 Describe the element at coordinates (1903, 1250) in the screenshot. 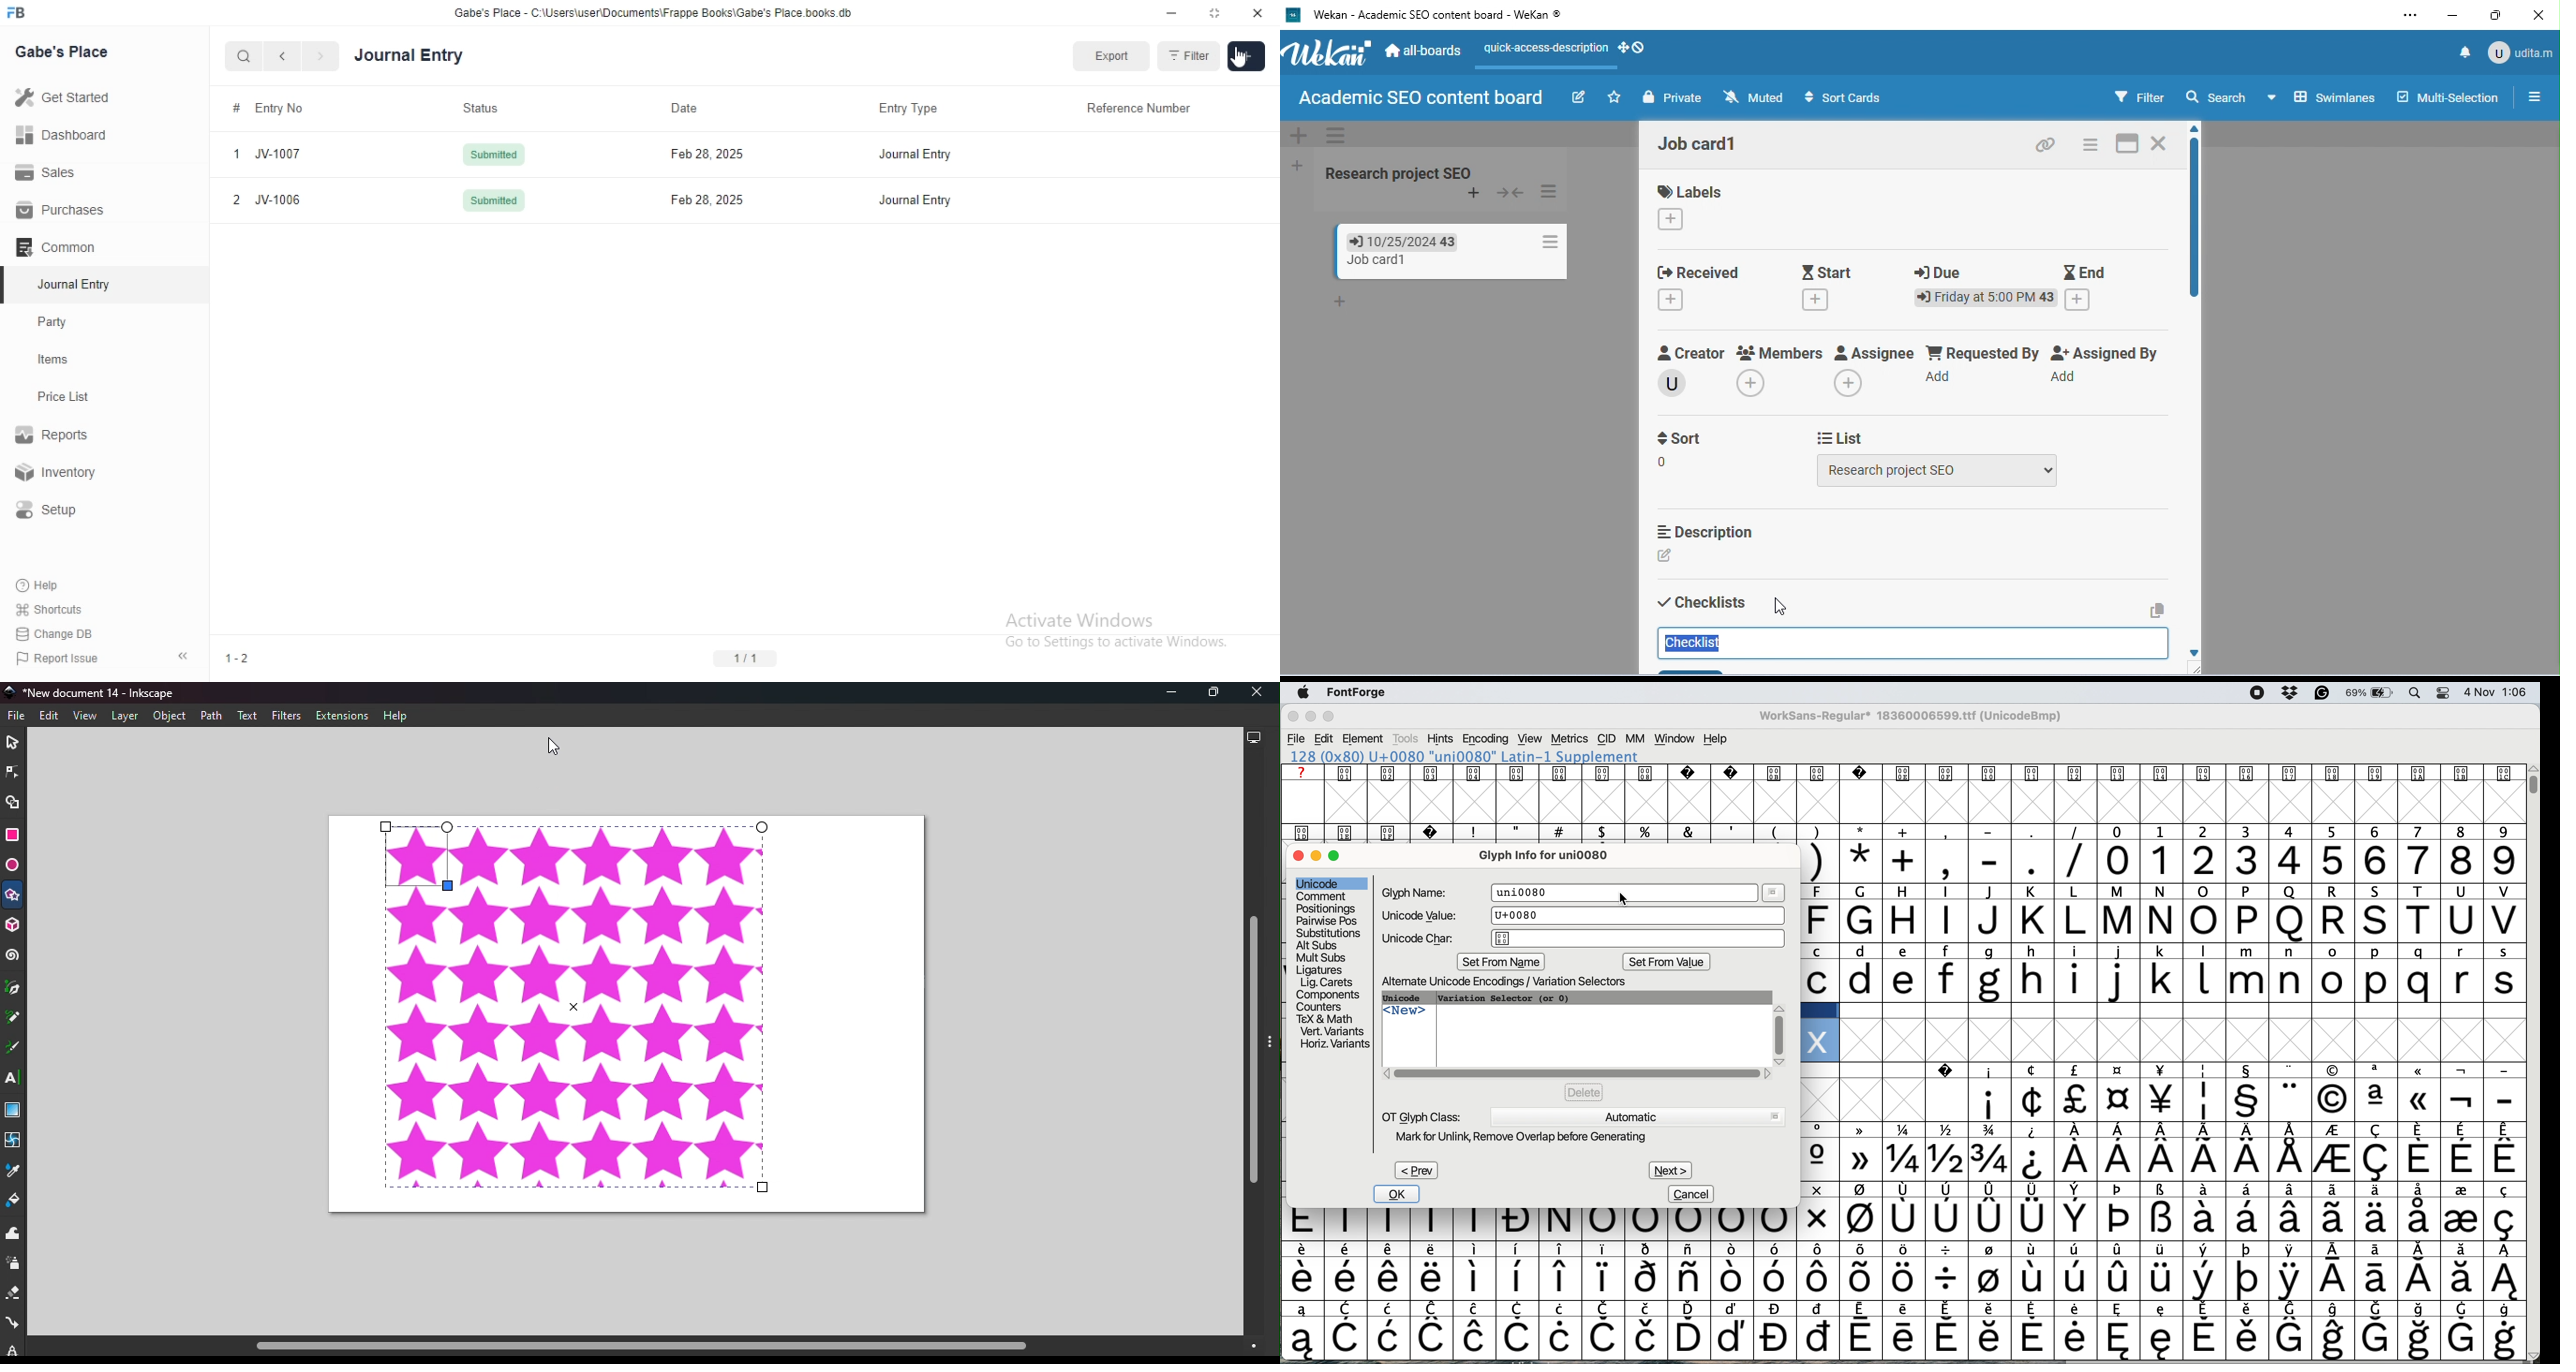

I see `special characters` at that location.